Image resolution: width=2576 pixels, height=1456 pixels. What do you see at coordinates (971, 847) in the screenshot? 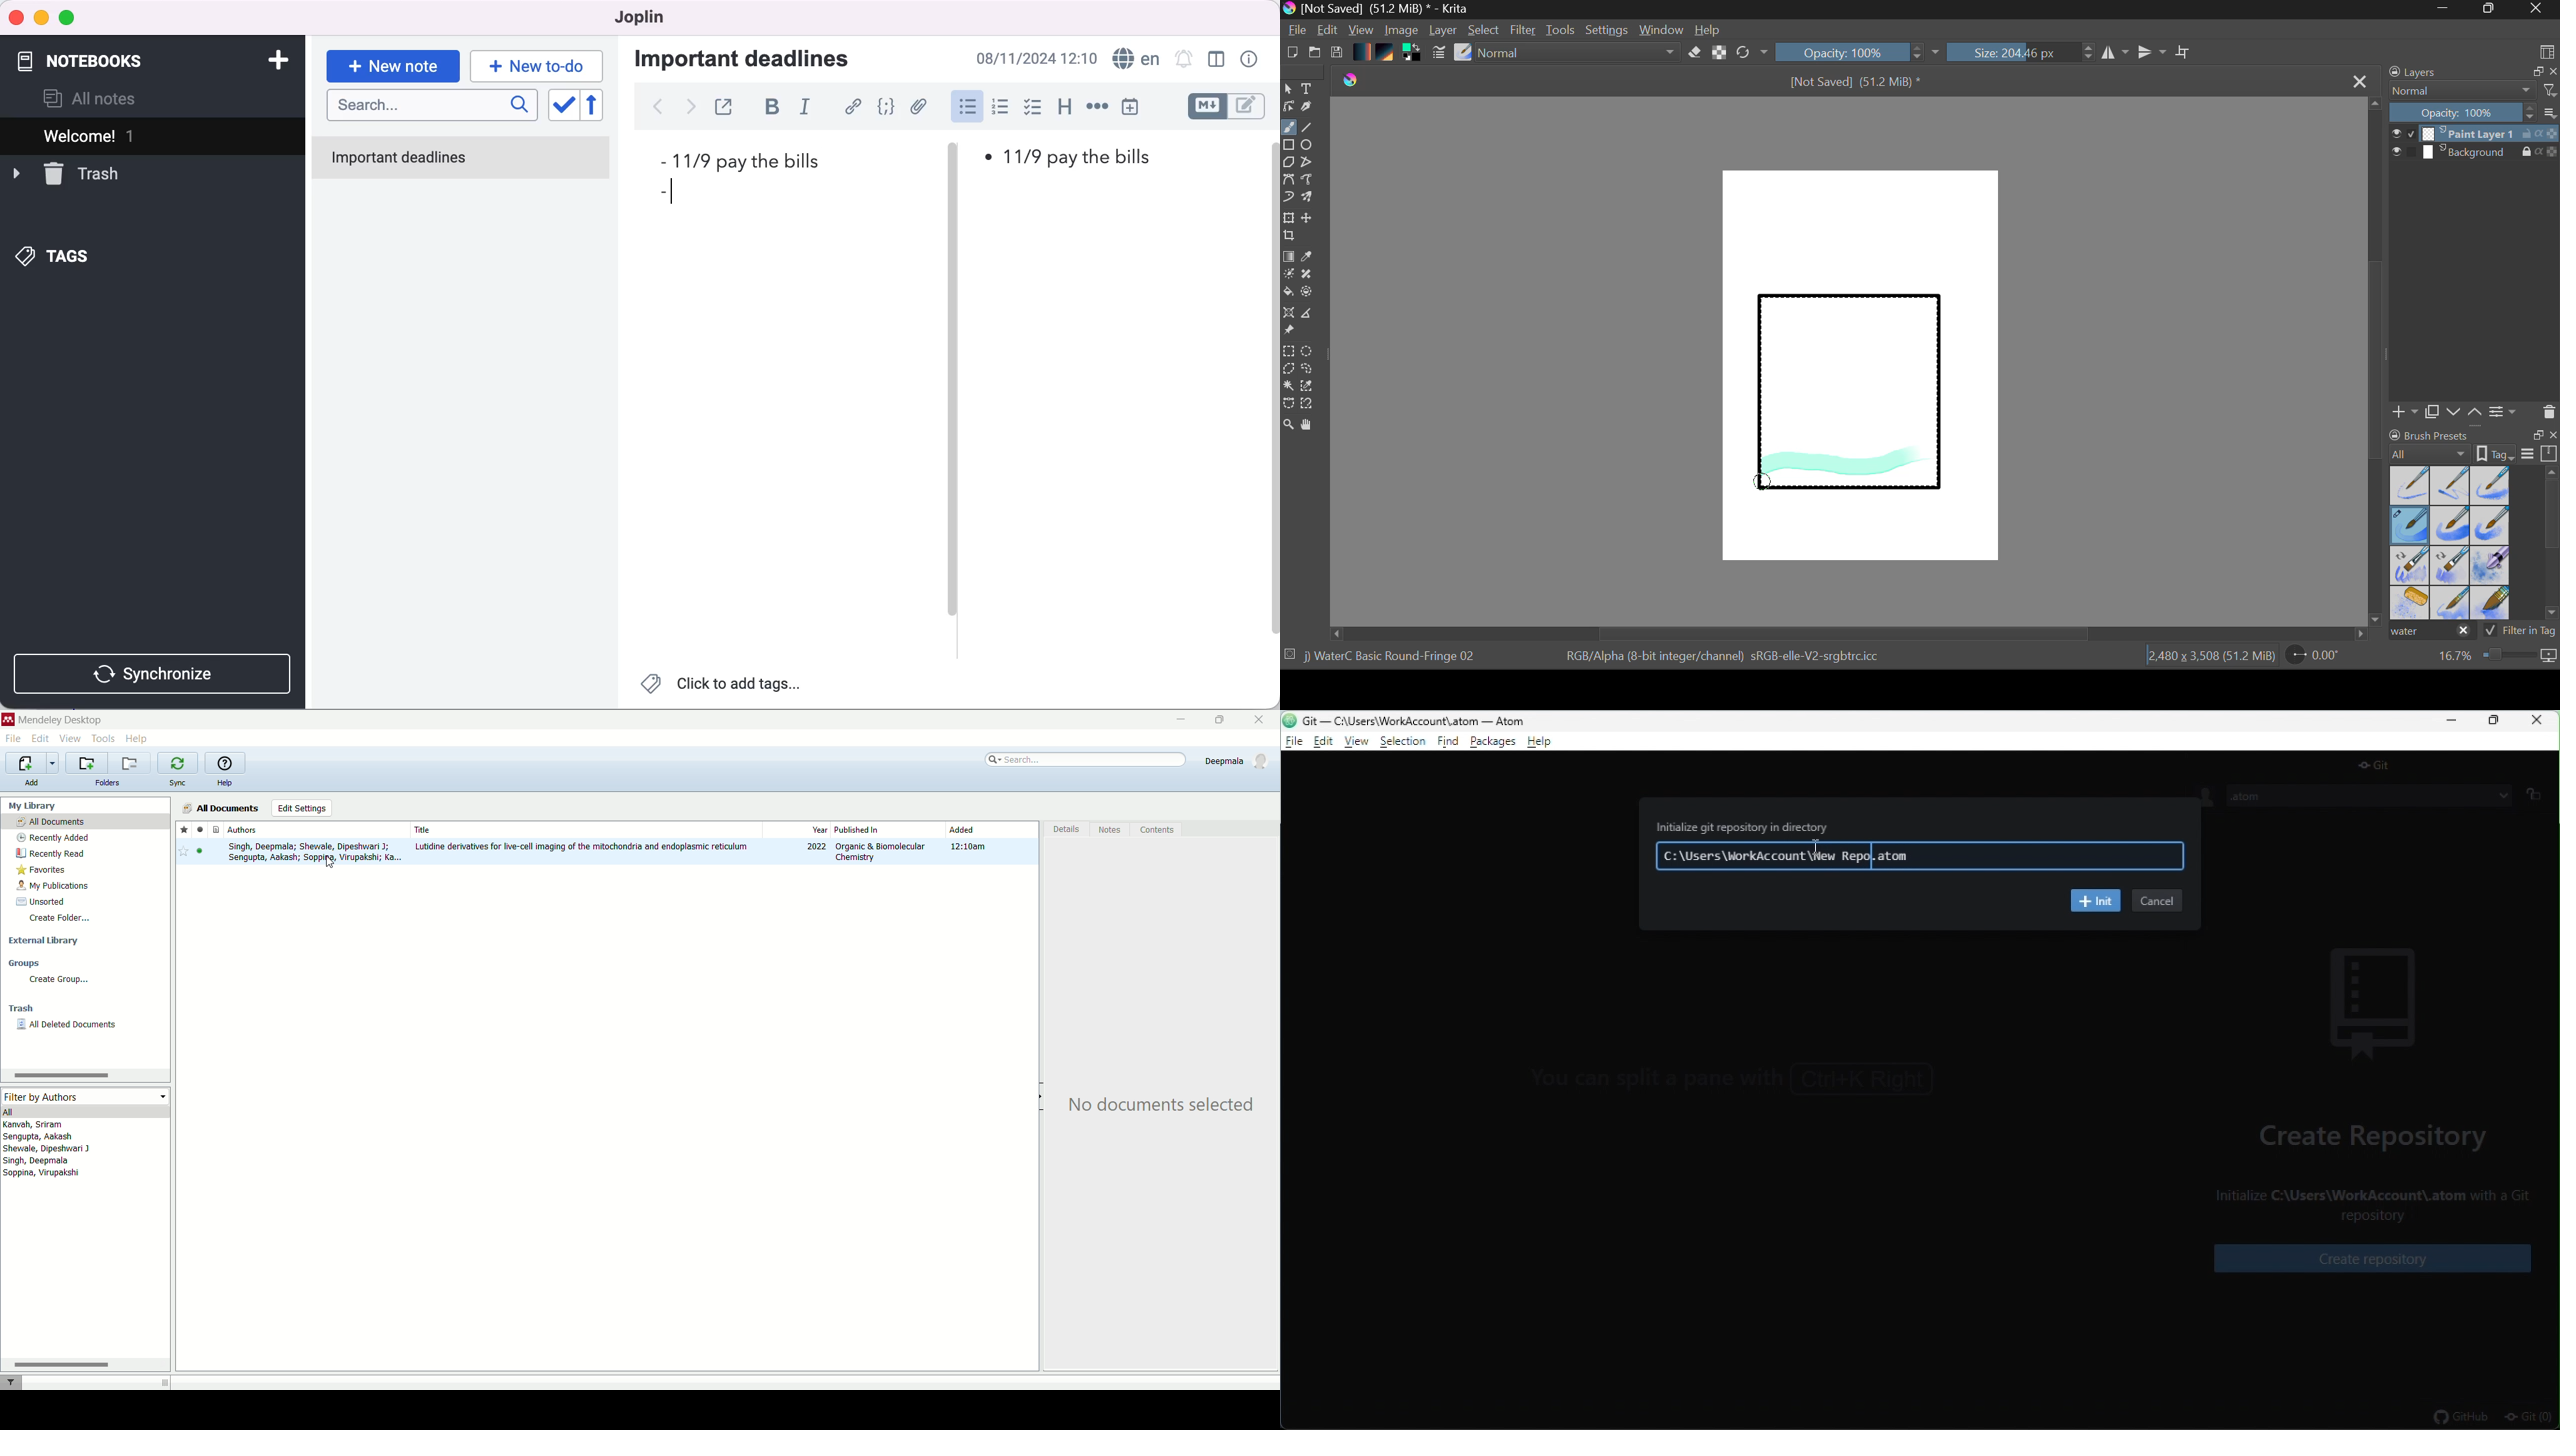
I see `12:10am` at bounding box center [971, 847].